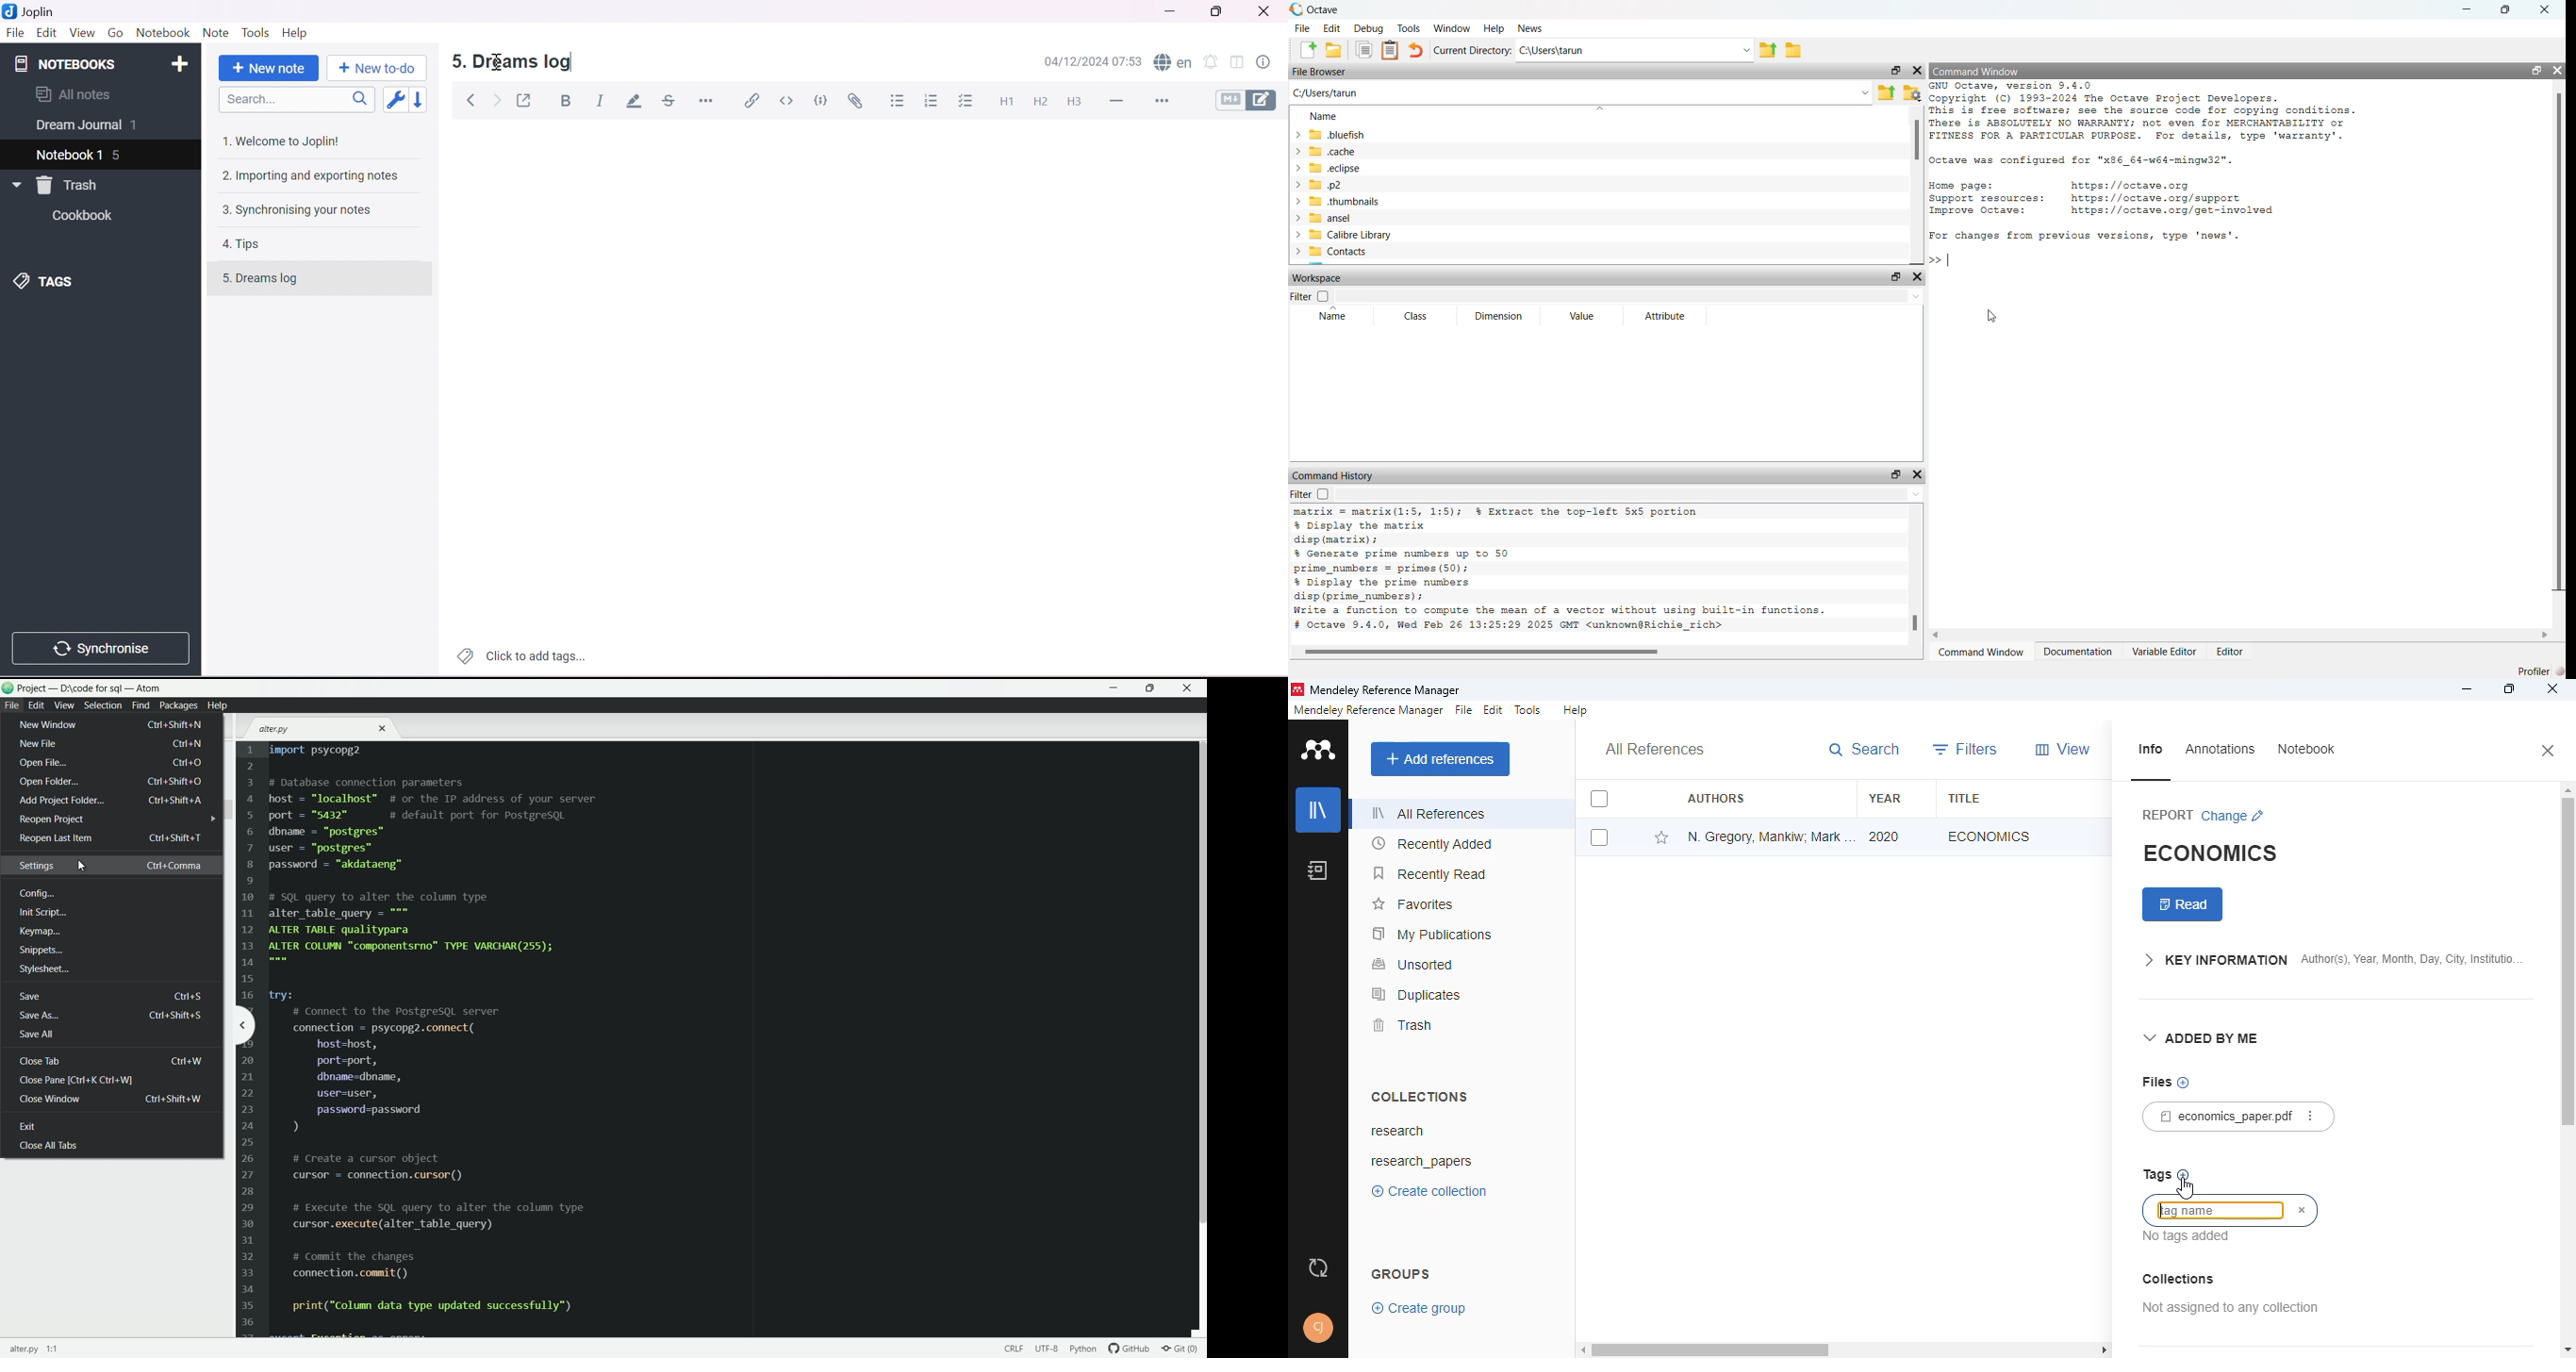 The image size is (2576, 1372). Describe the element at coordinates (1168, 13) in the screenshot. I see `Minimize` at that location.